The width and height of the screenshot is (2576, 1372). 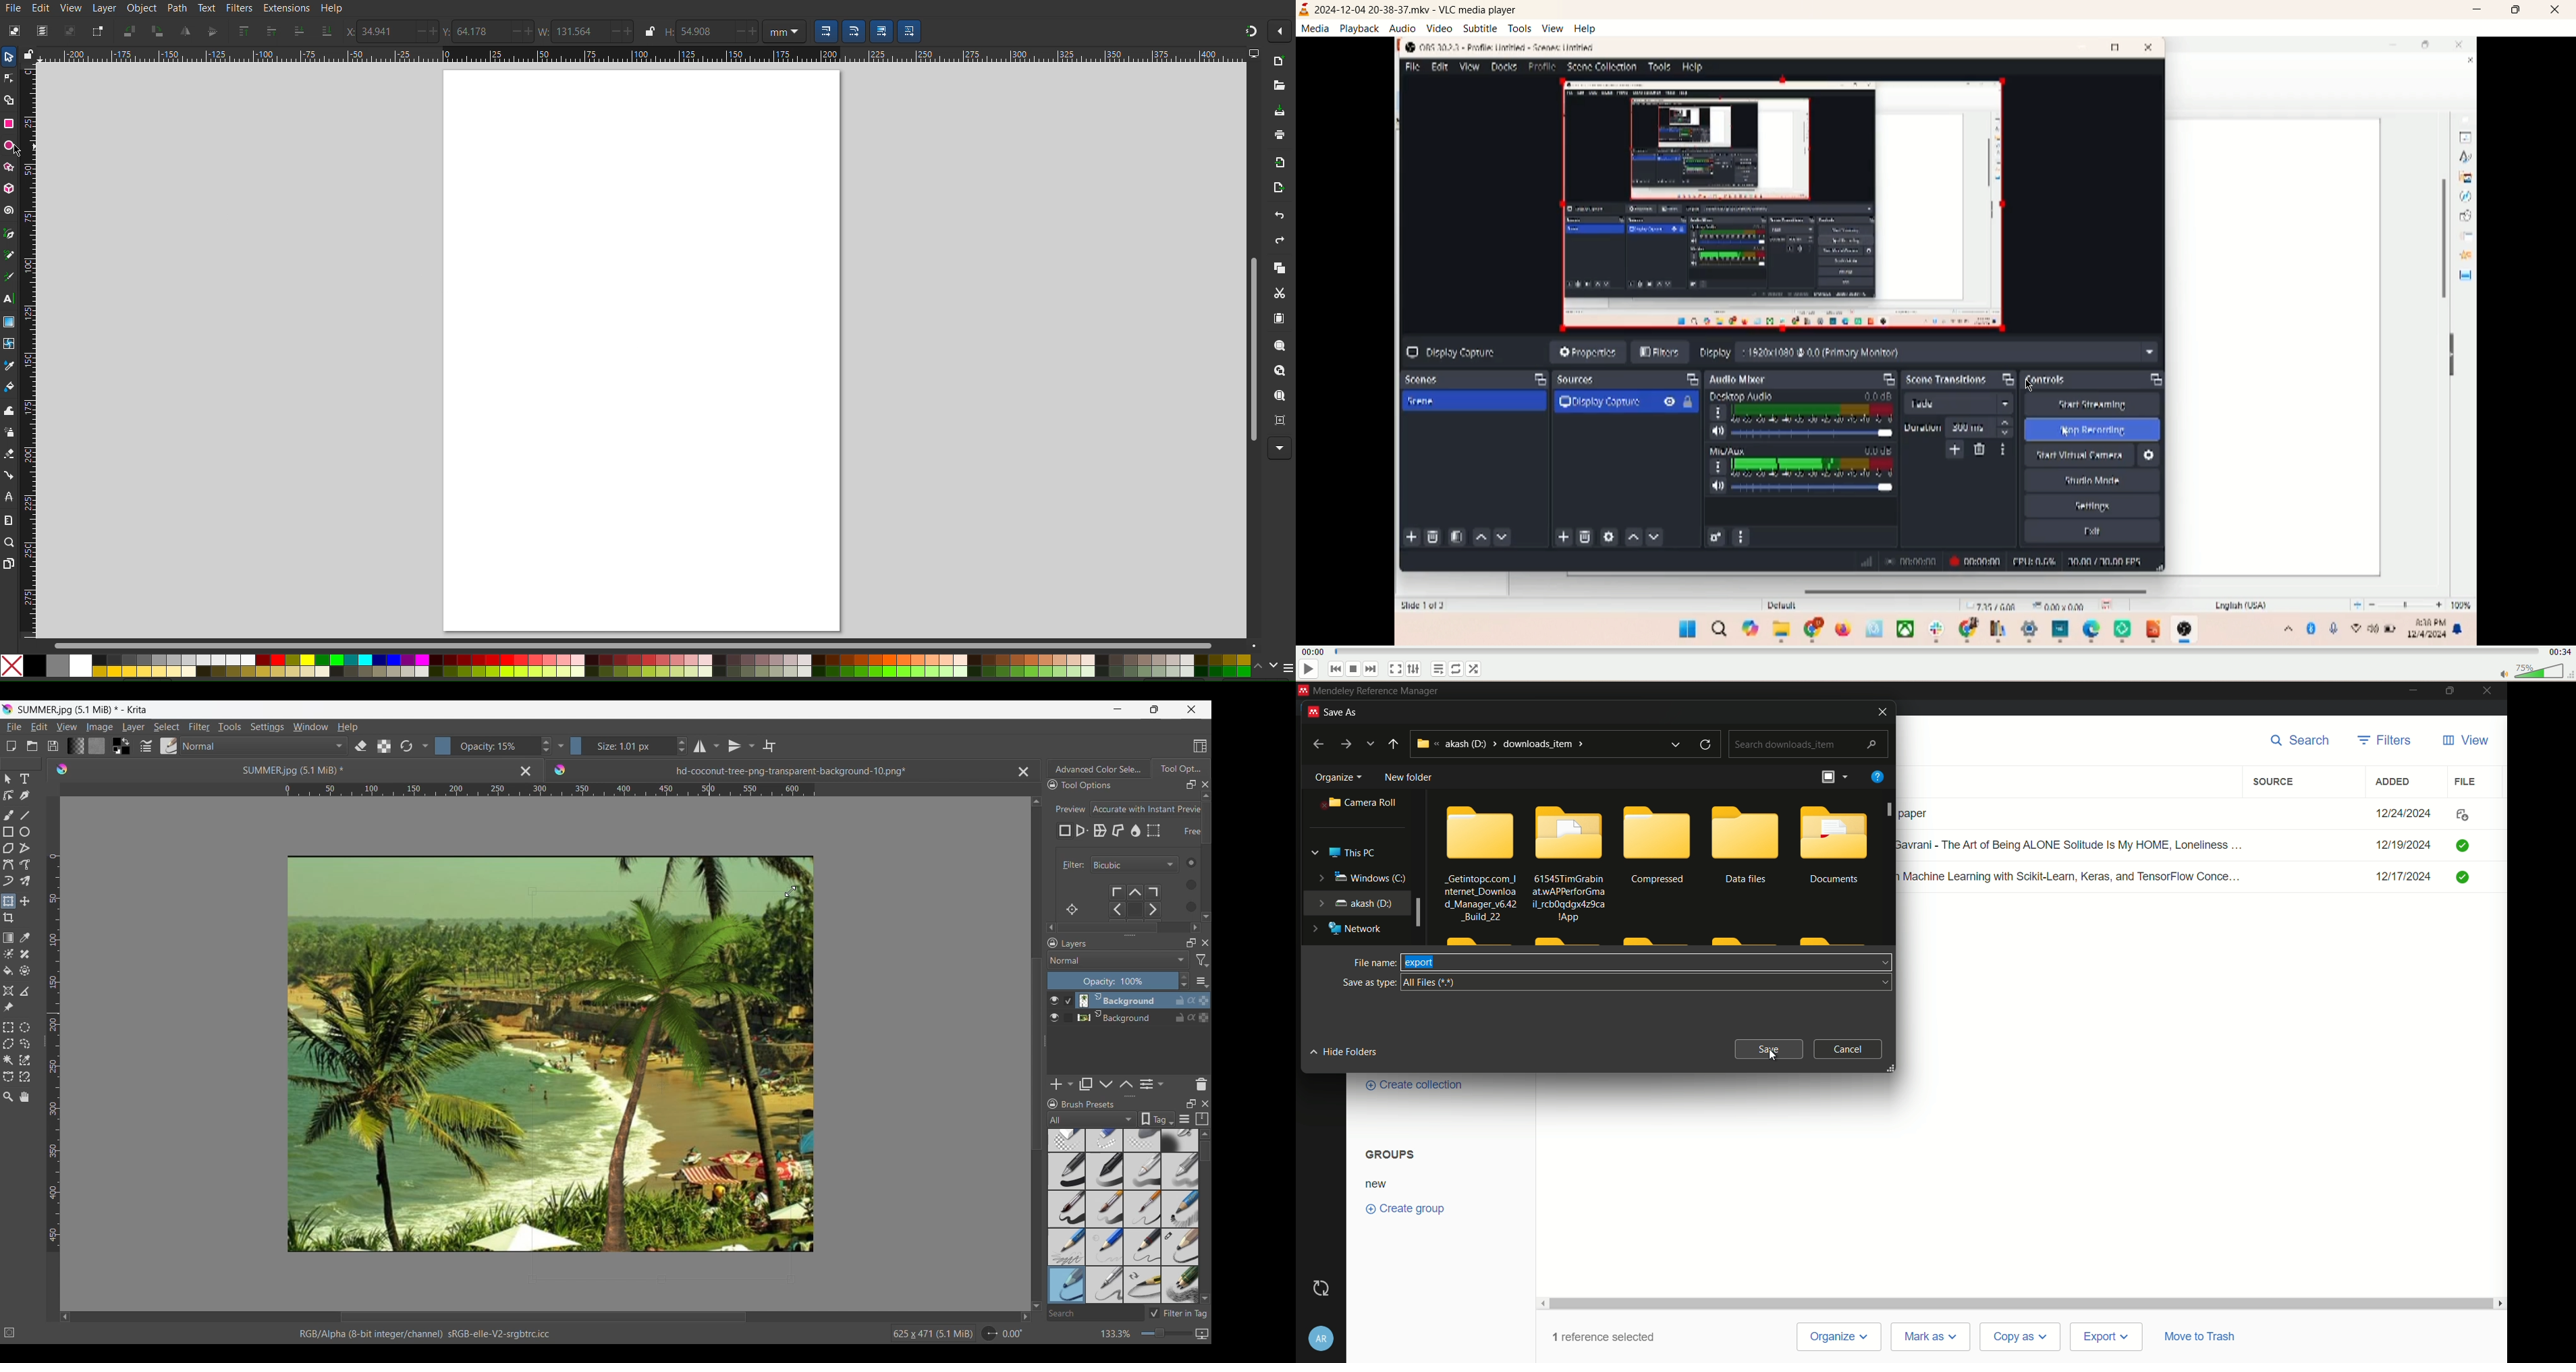 What do you see at coordinates (710, 1013) in the screenshot?
I see `Mouse moved transform tool selection` at bounding box center [710, 1013].